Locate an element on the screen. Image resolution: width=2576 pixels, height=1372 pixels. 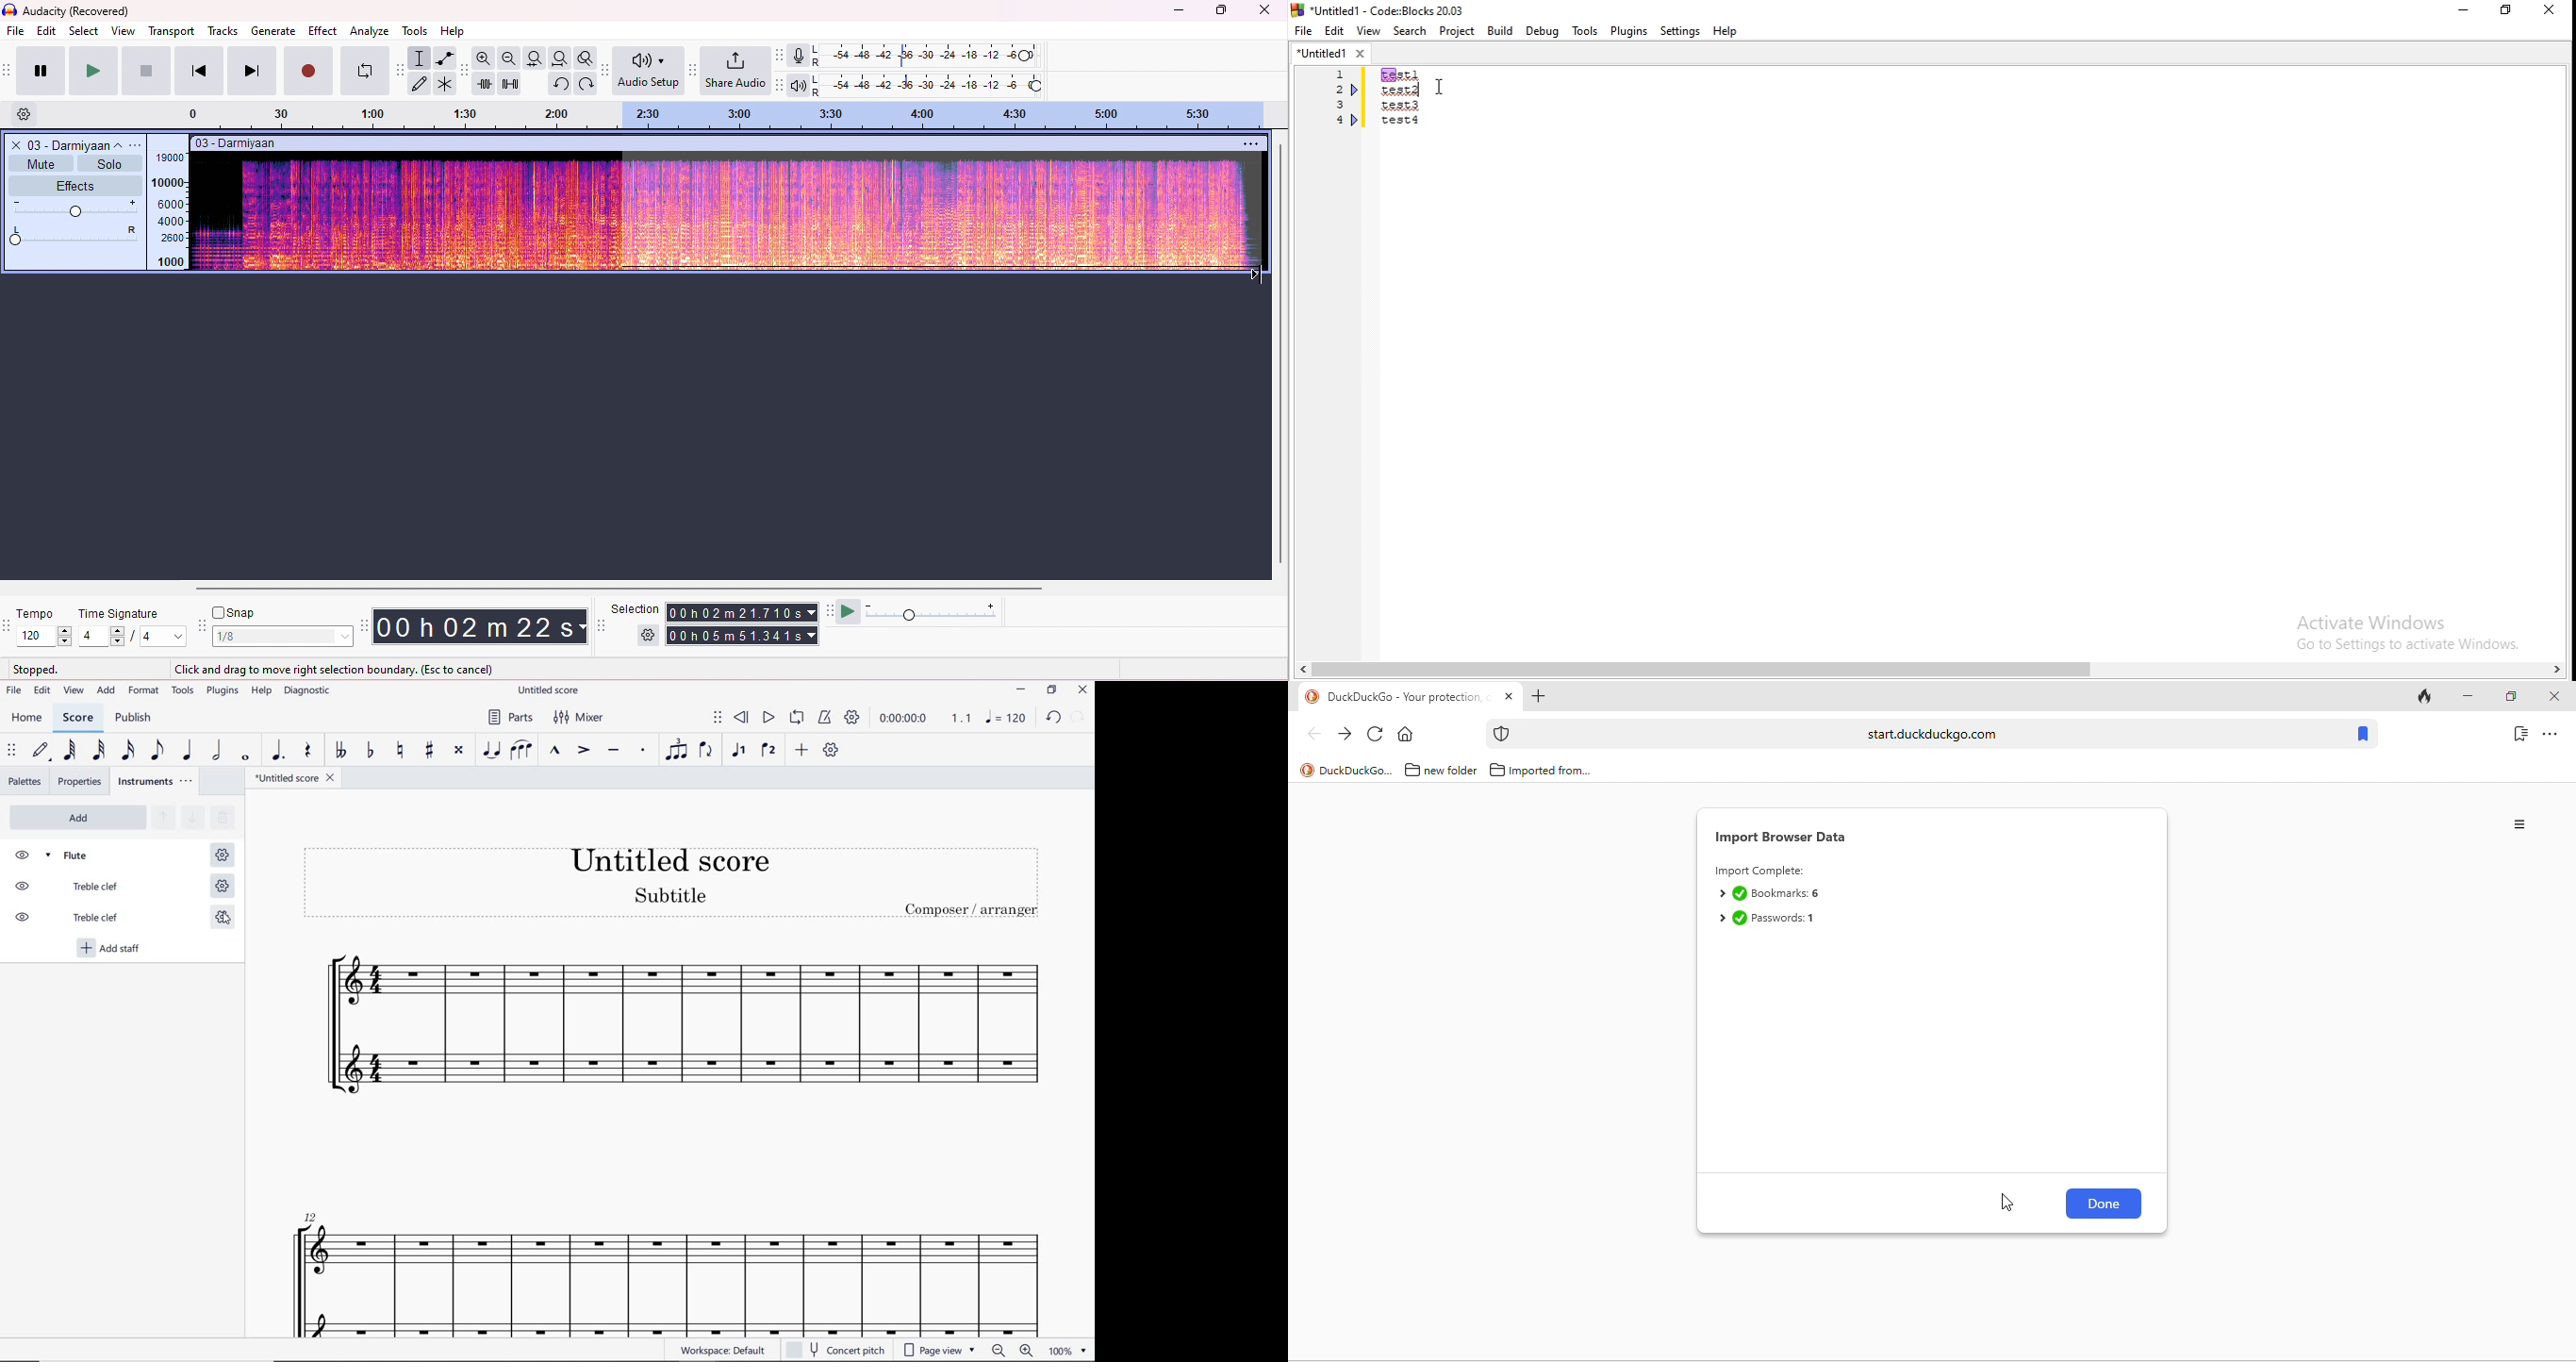
timeline options is located at coordinates (25, 115).